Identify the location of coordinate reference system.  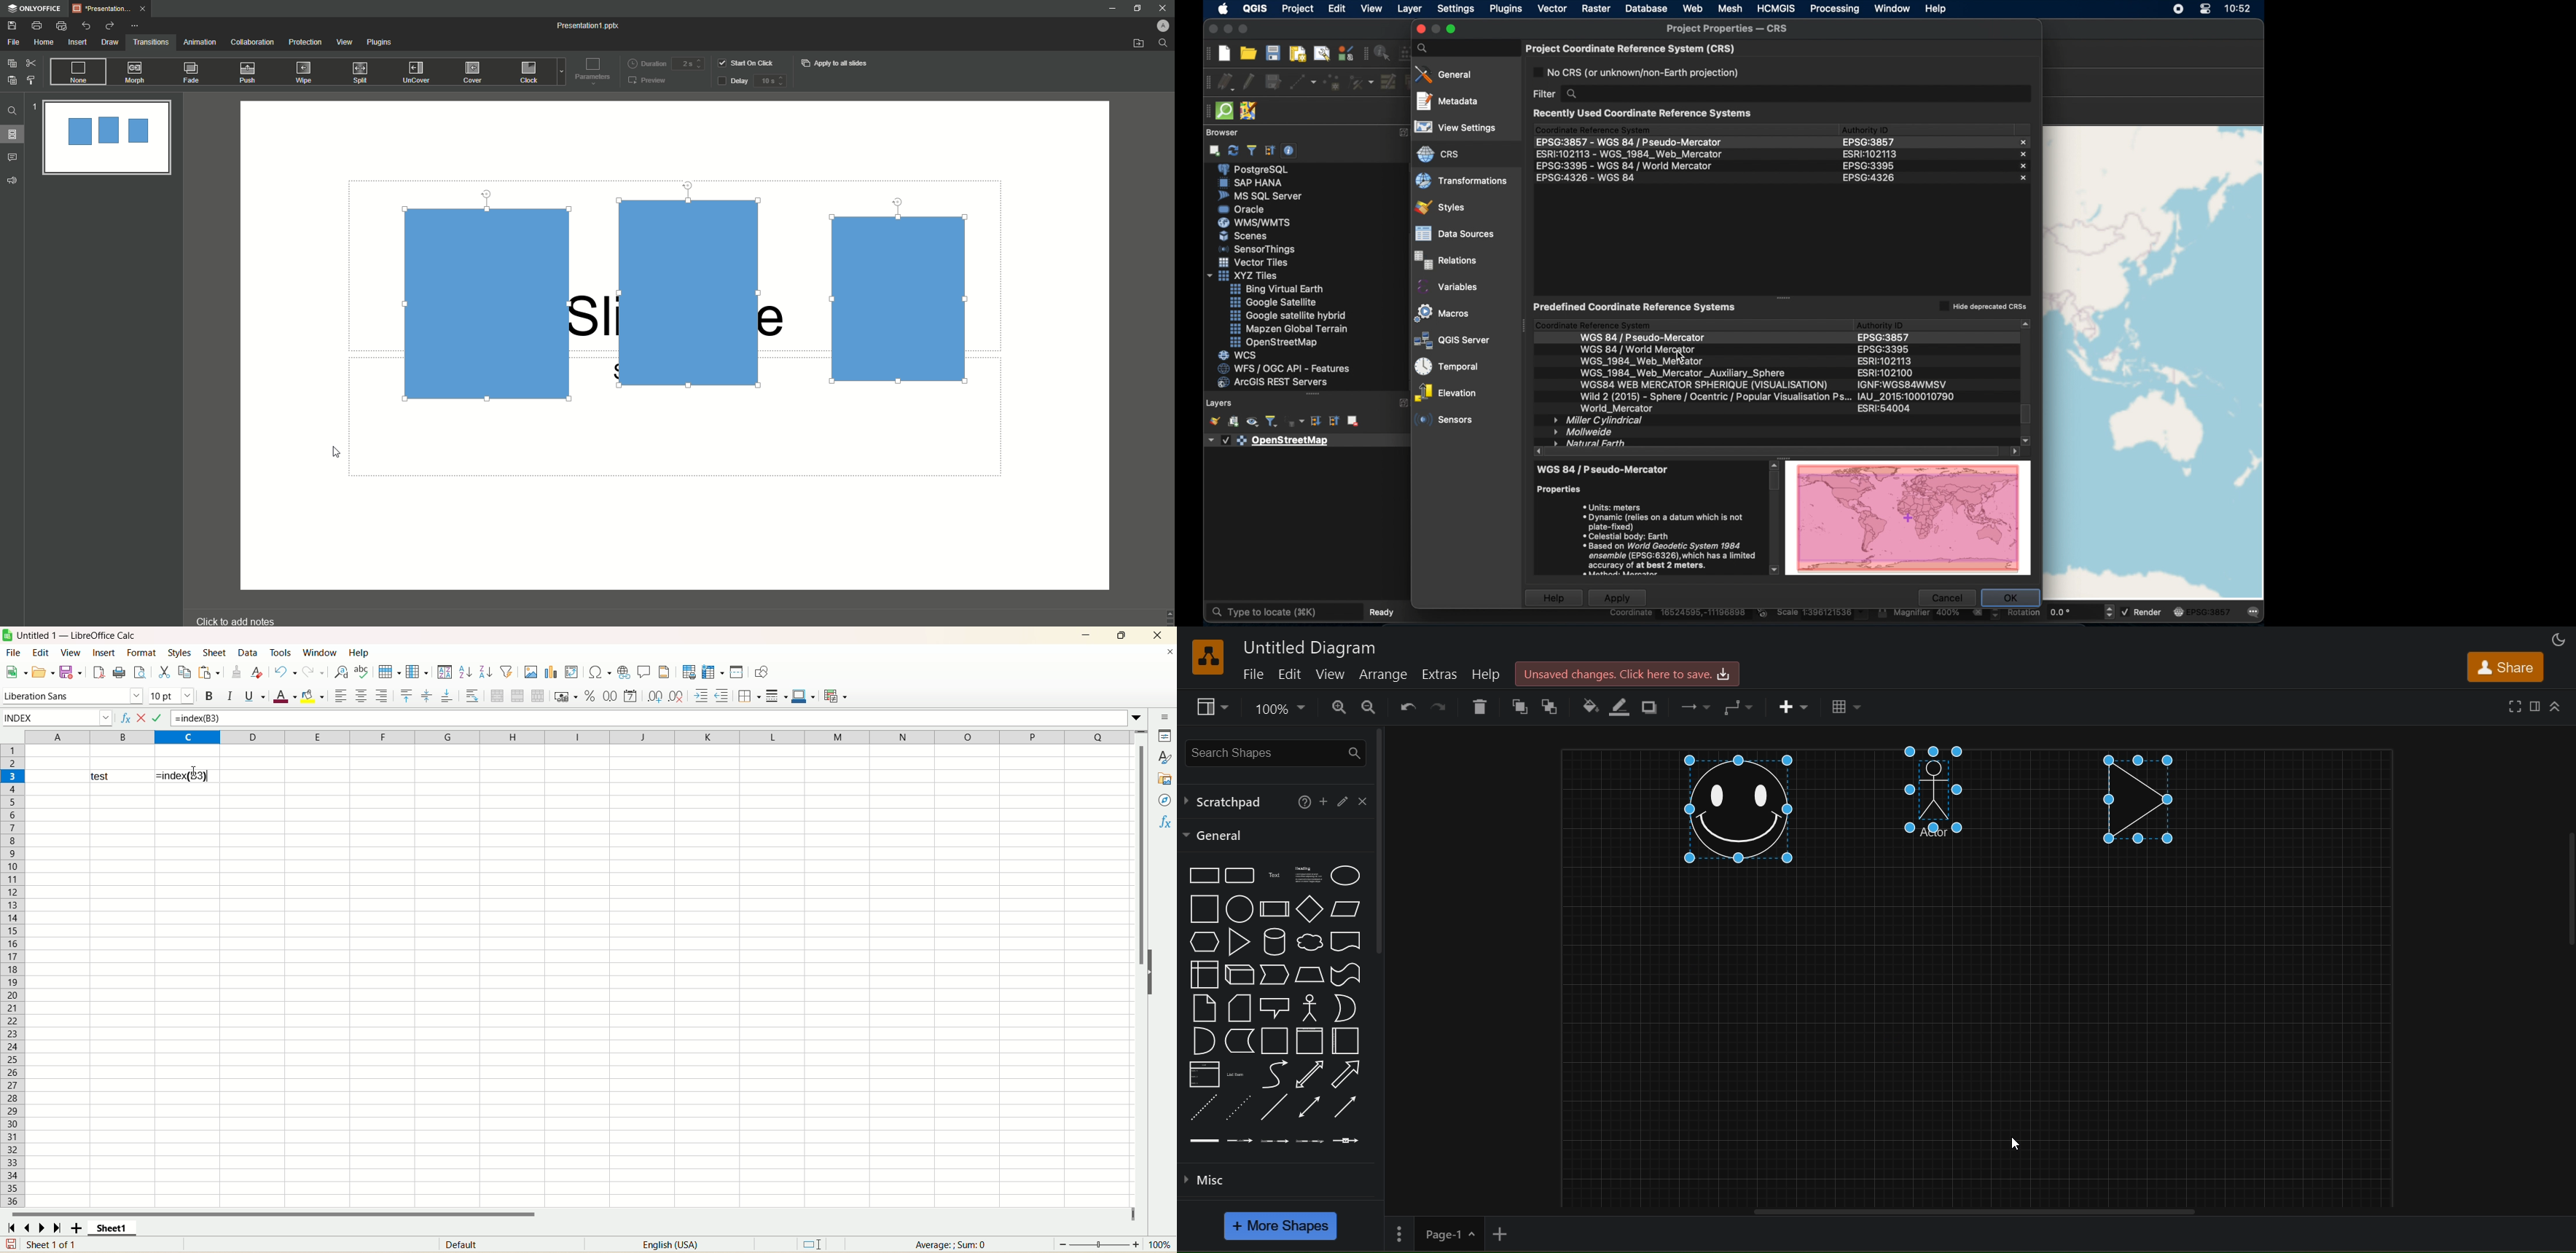
(1594, 323).